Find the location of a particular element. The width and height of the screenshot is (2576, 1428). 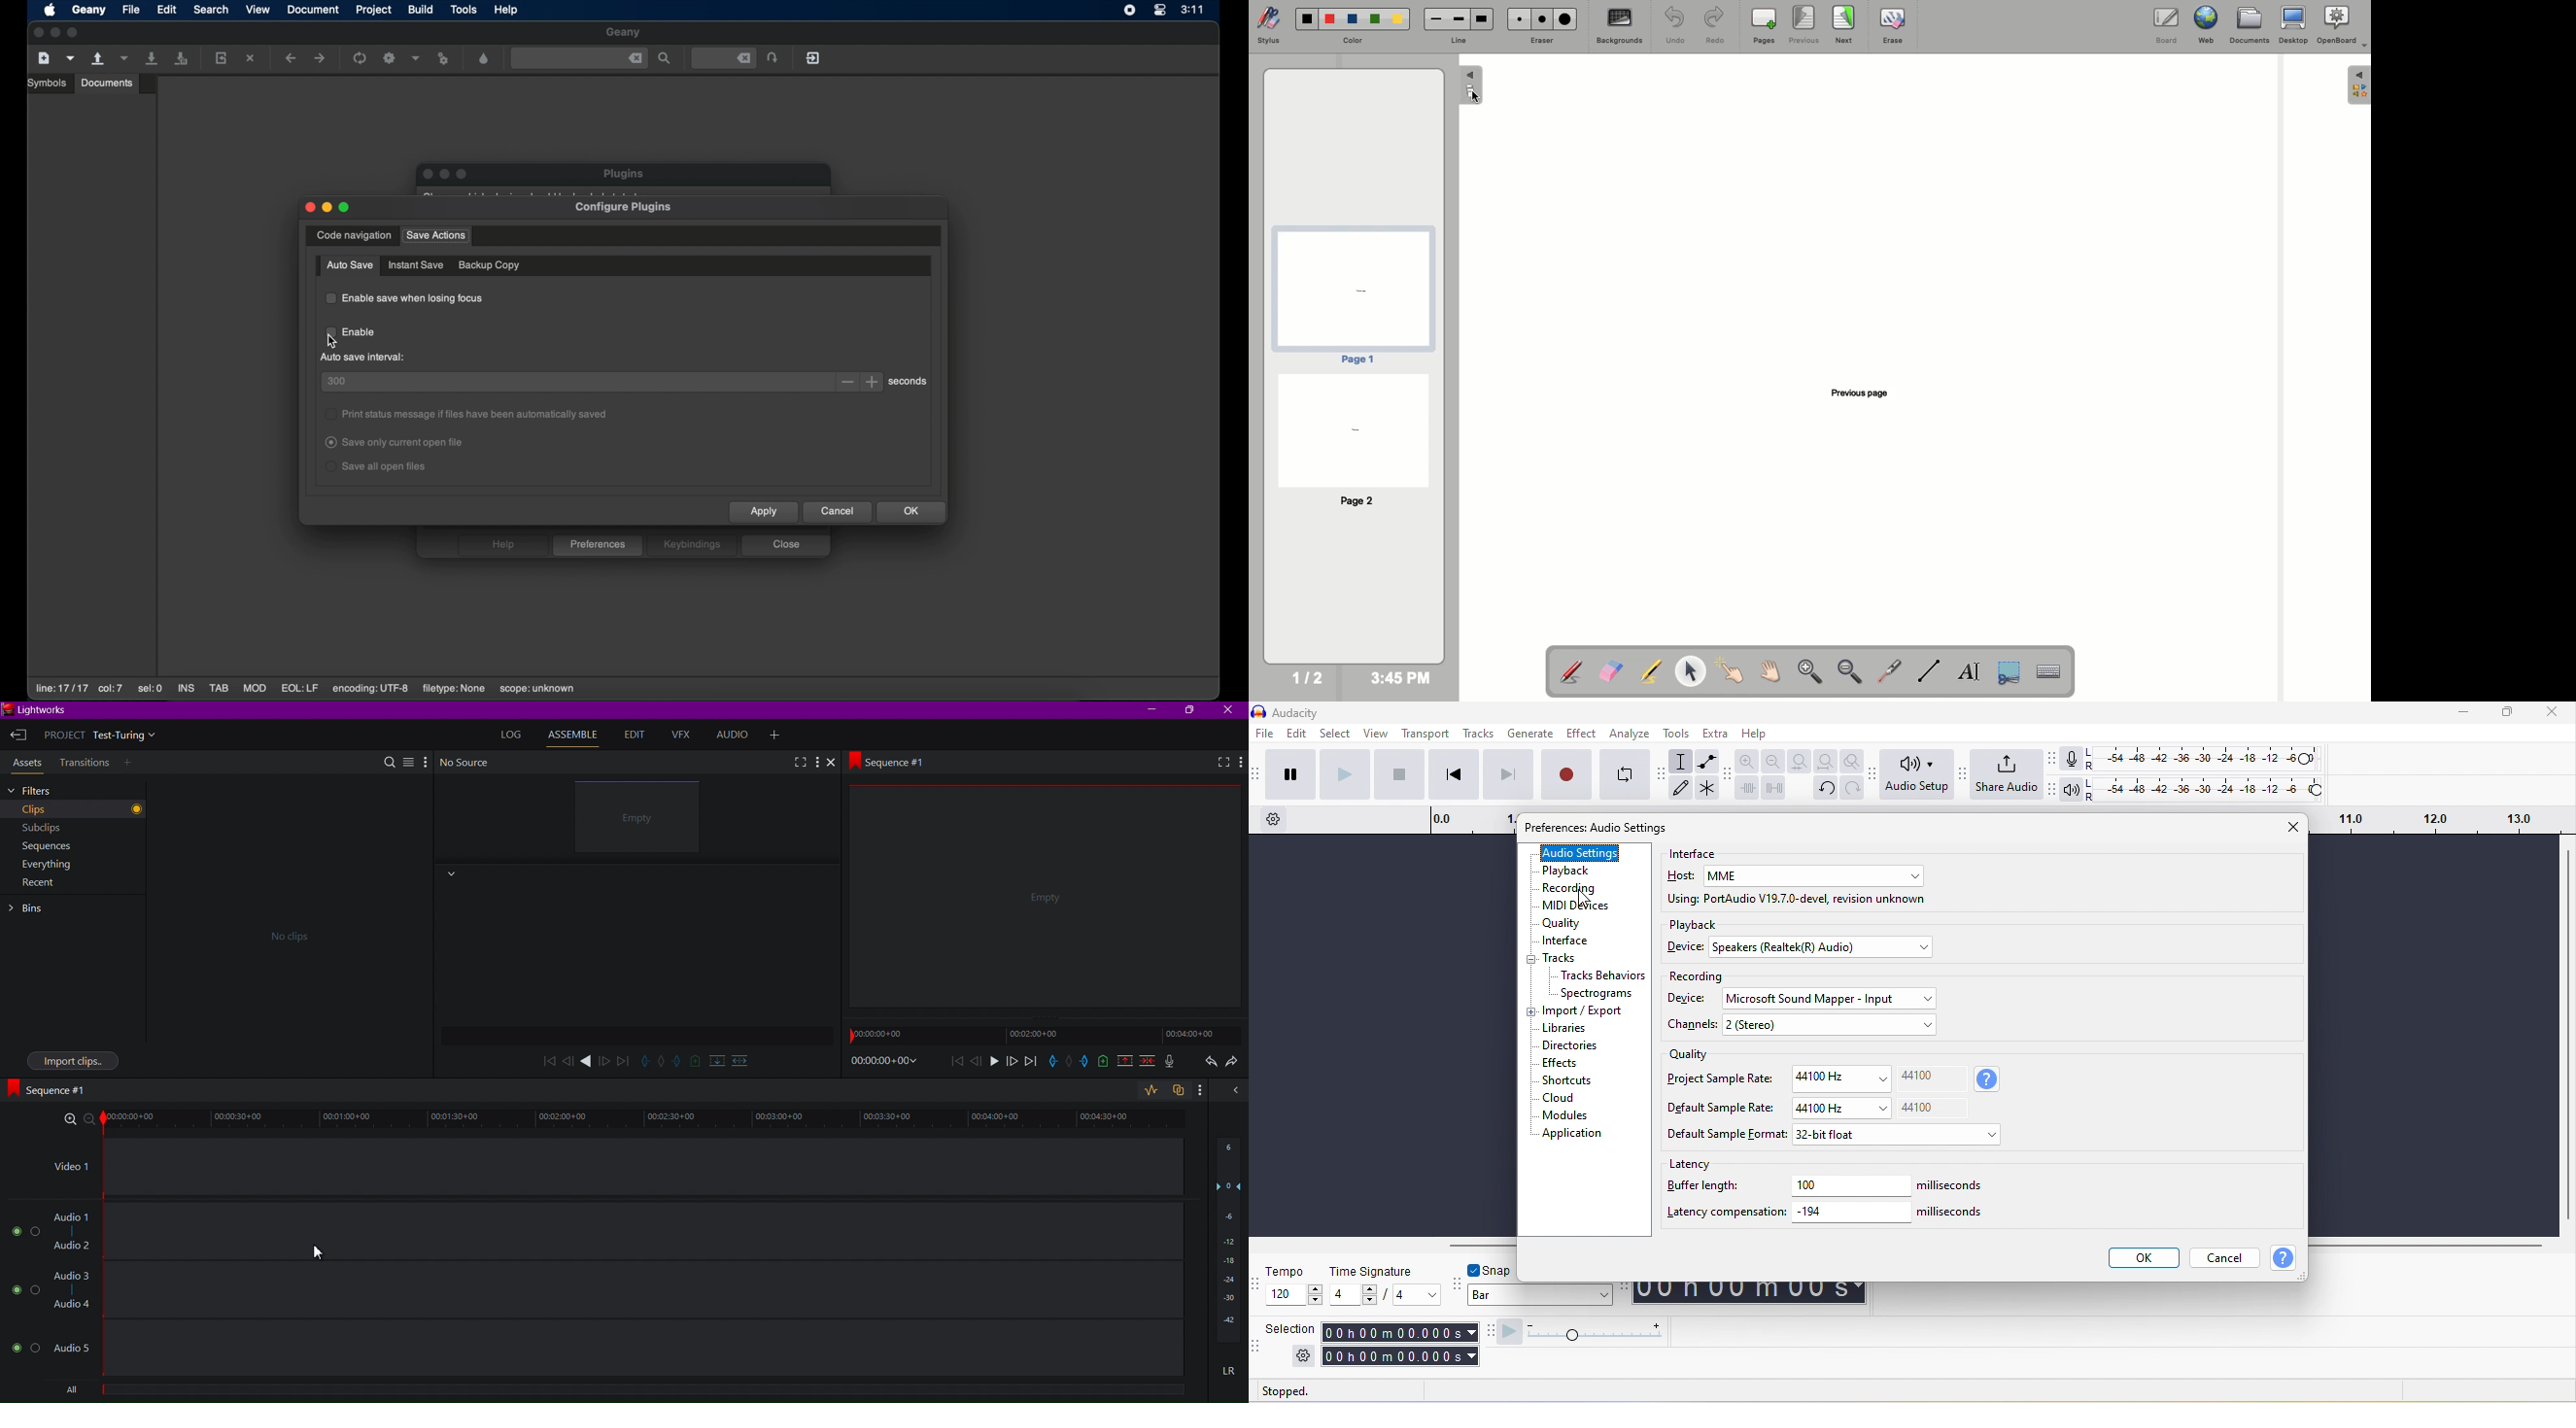

microsoft sound mapper is located at coordinates (1838, 999).